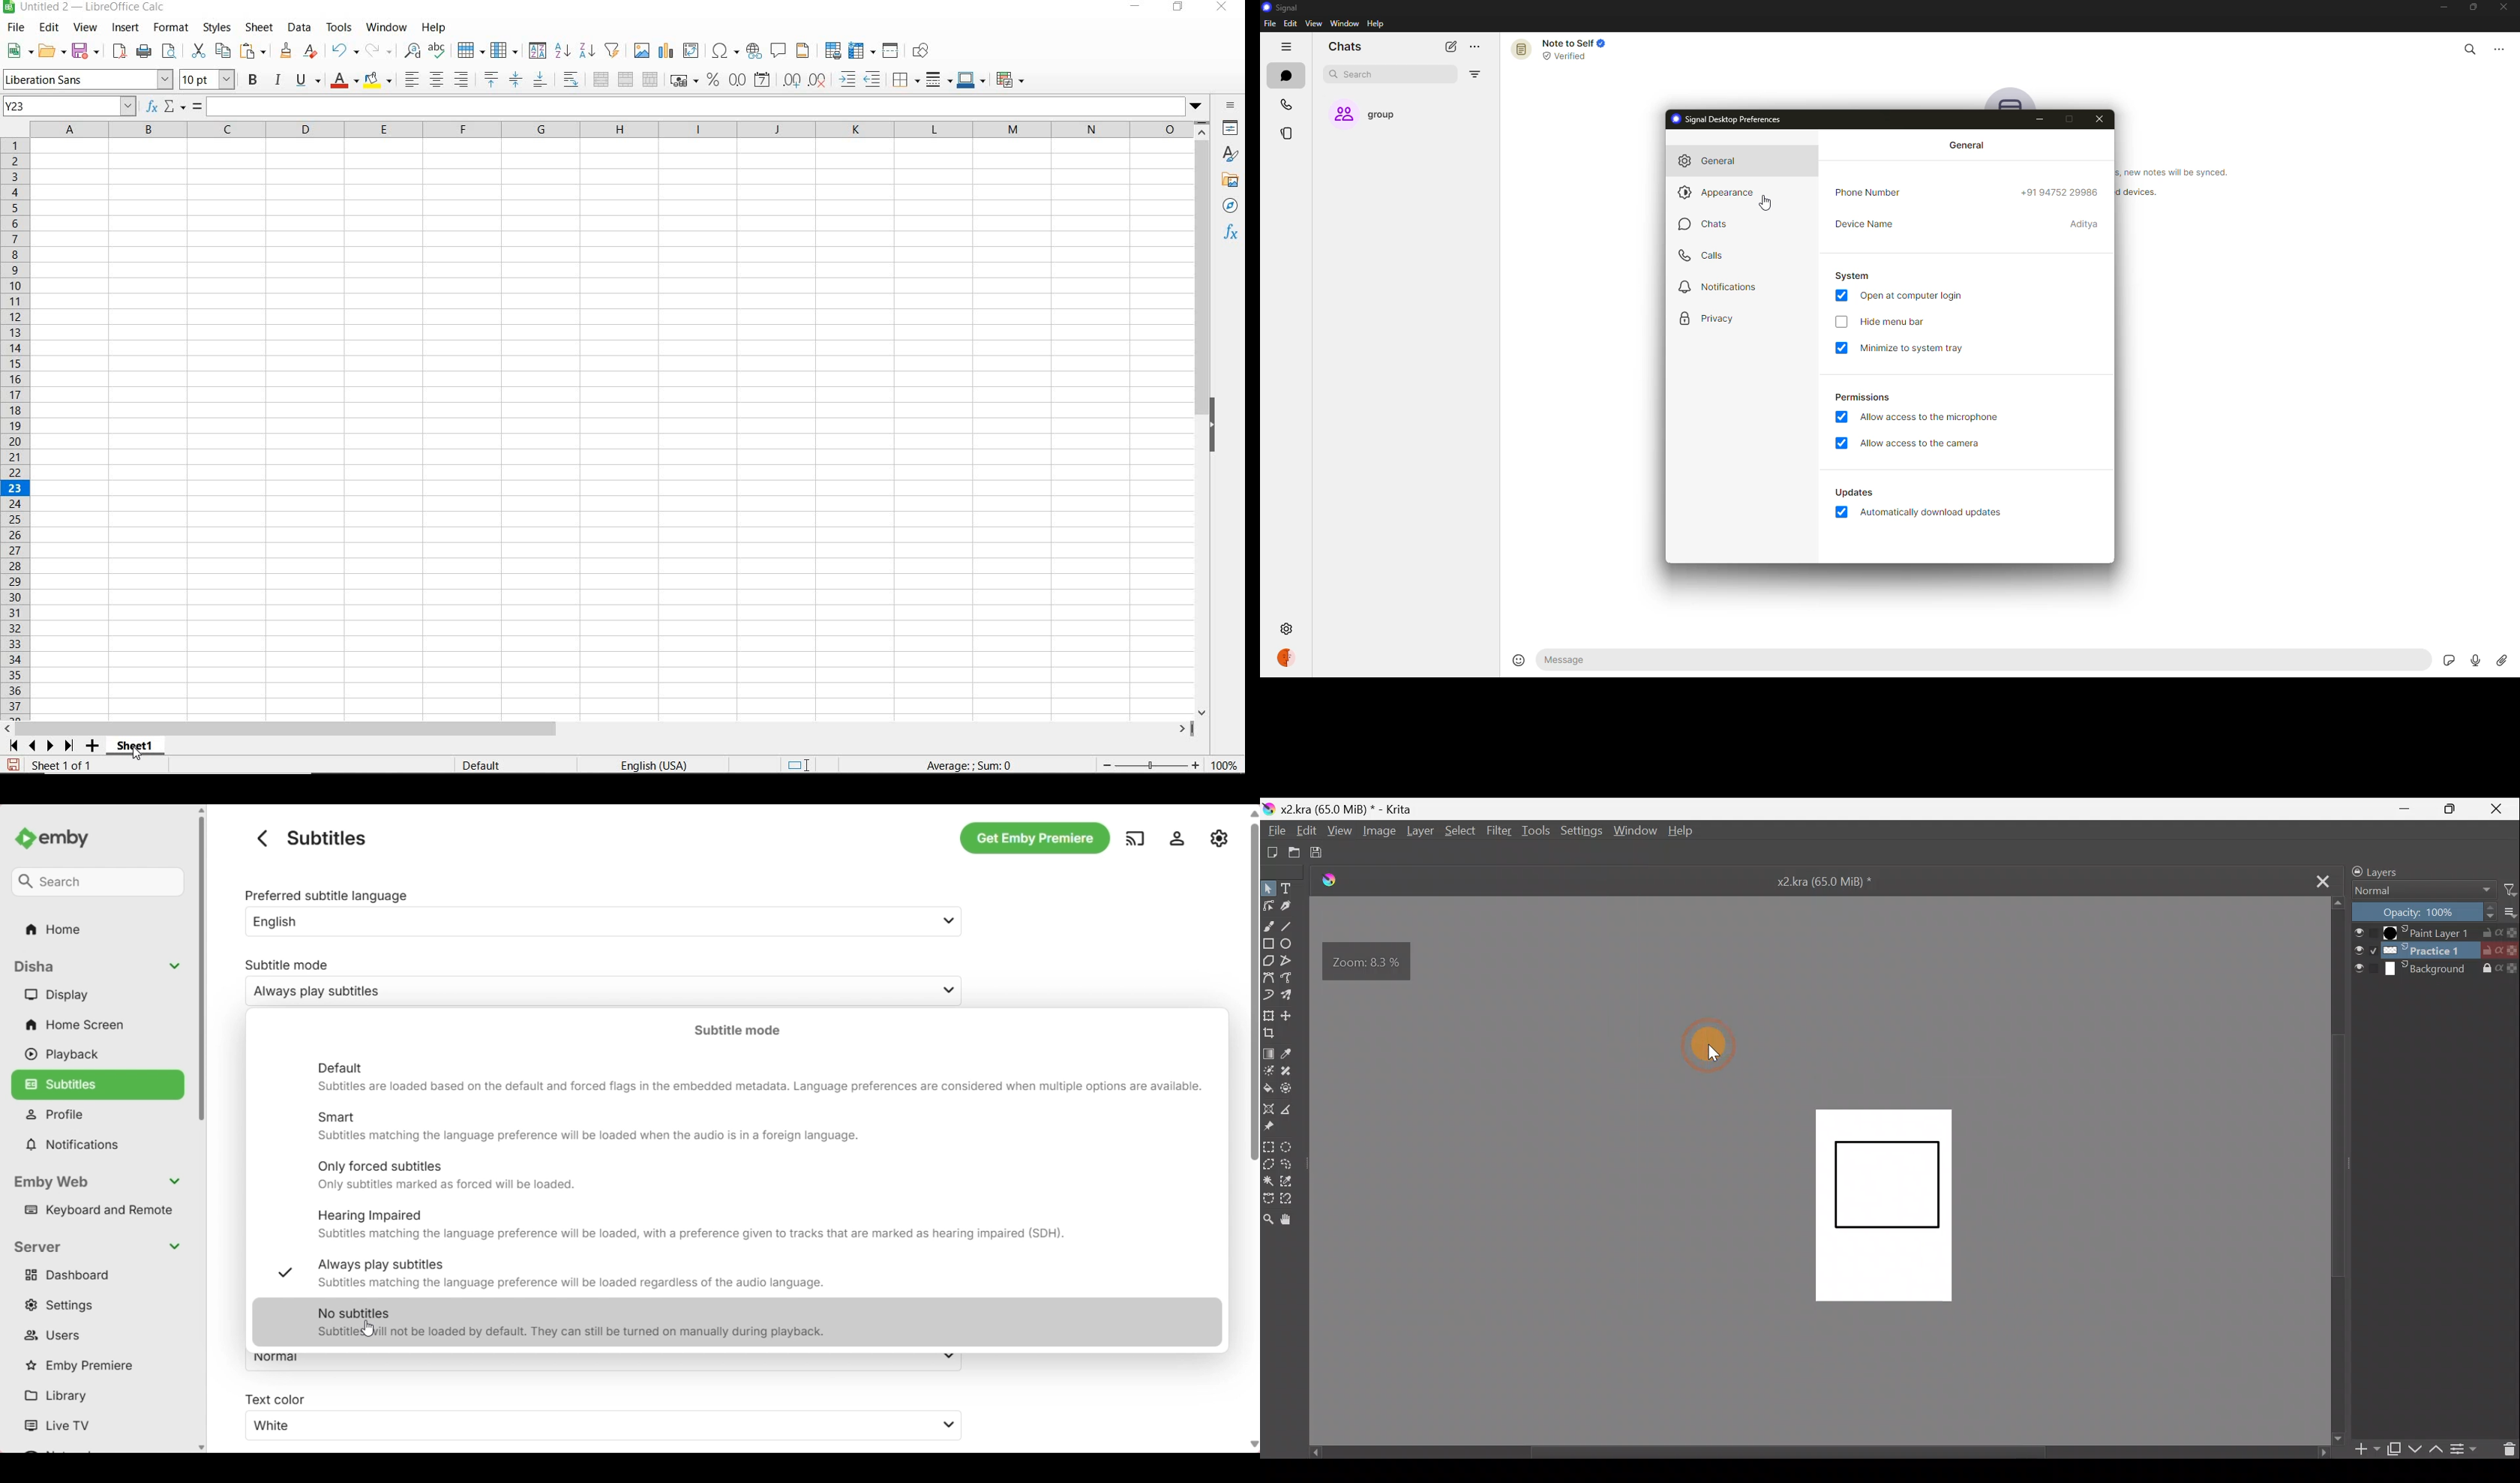 This screenshot has width=2520, height=1484. What do you see at coordinates (761, 1077) in the screenshot?
I see `Default option and its description` at bounding box center [761, 1077].